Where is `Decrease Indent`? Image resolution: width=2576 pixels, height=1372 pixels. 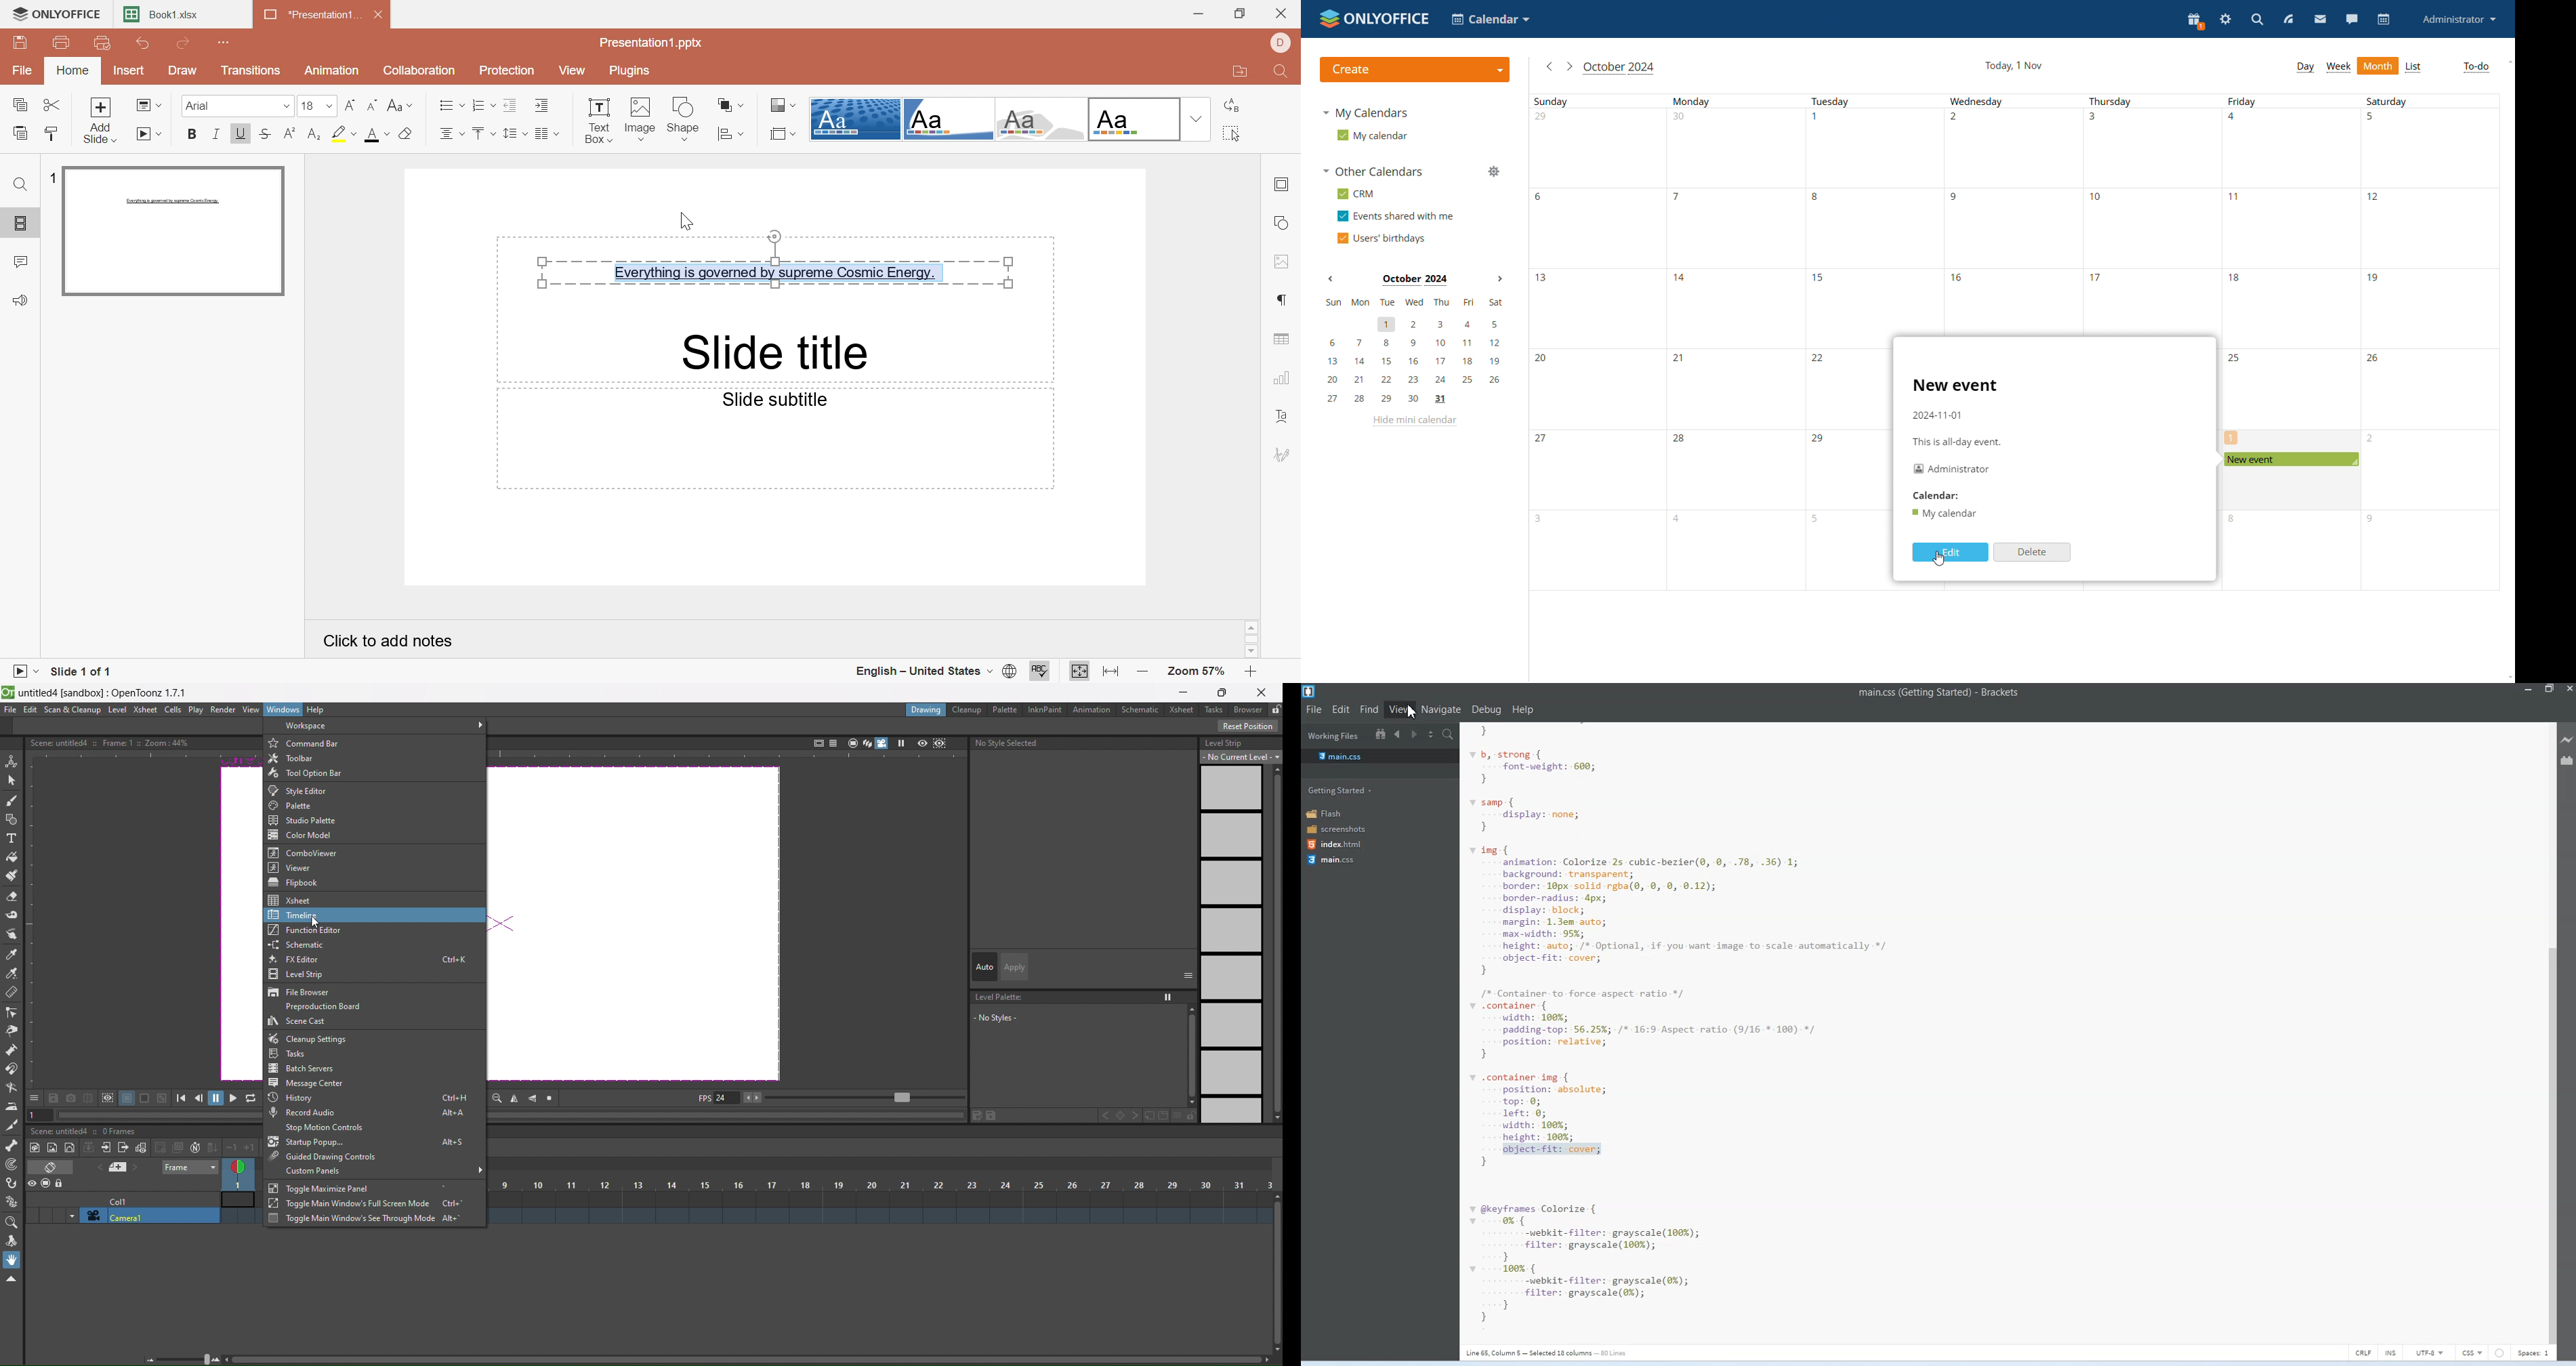
Decrease Indent is located at coordinates (509, 102).